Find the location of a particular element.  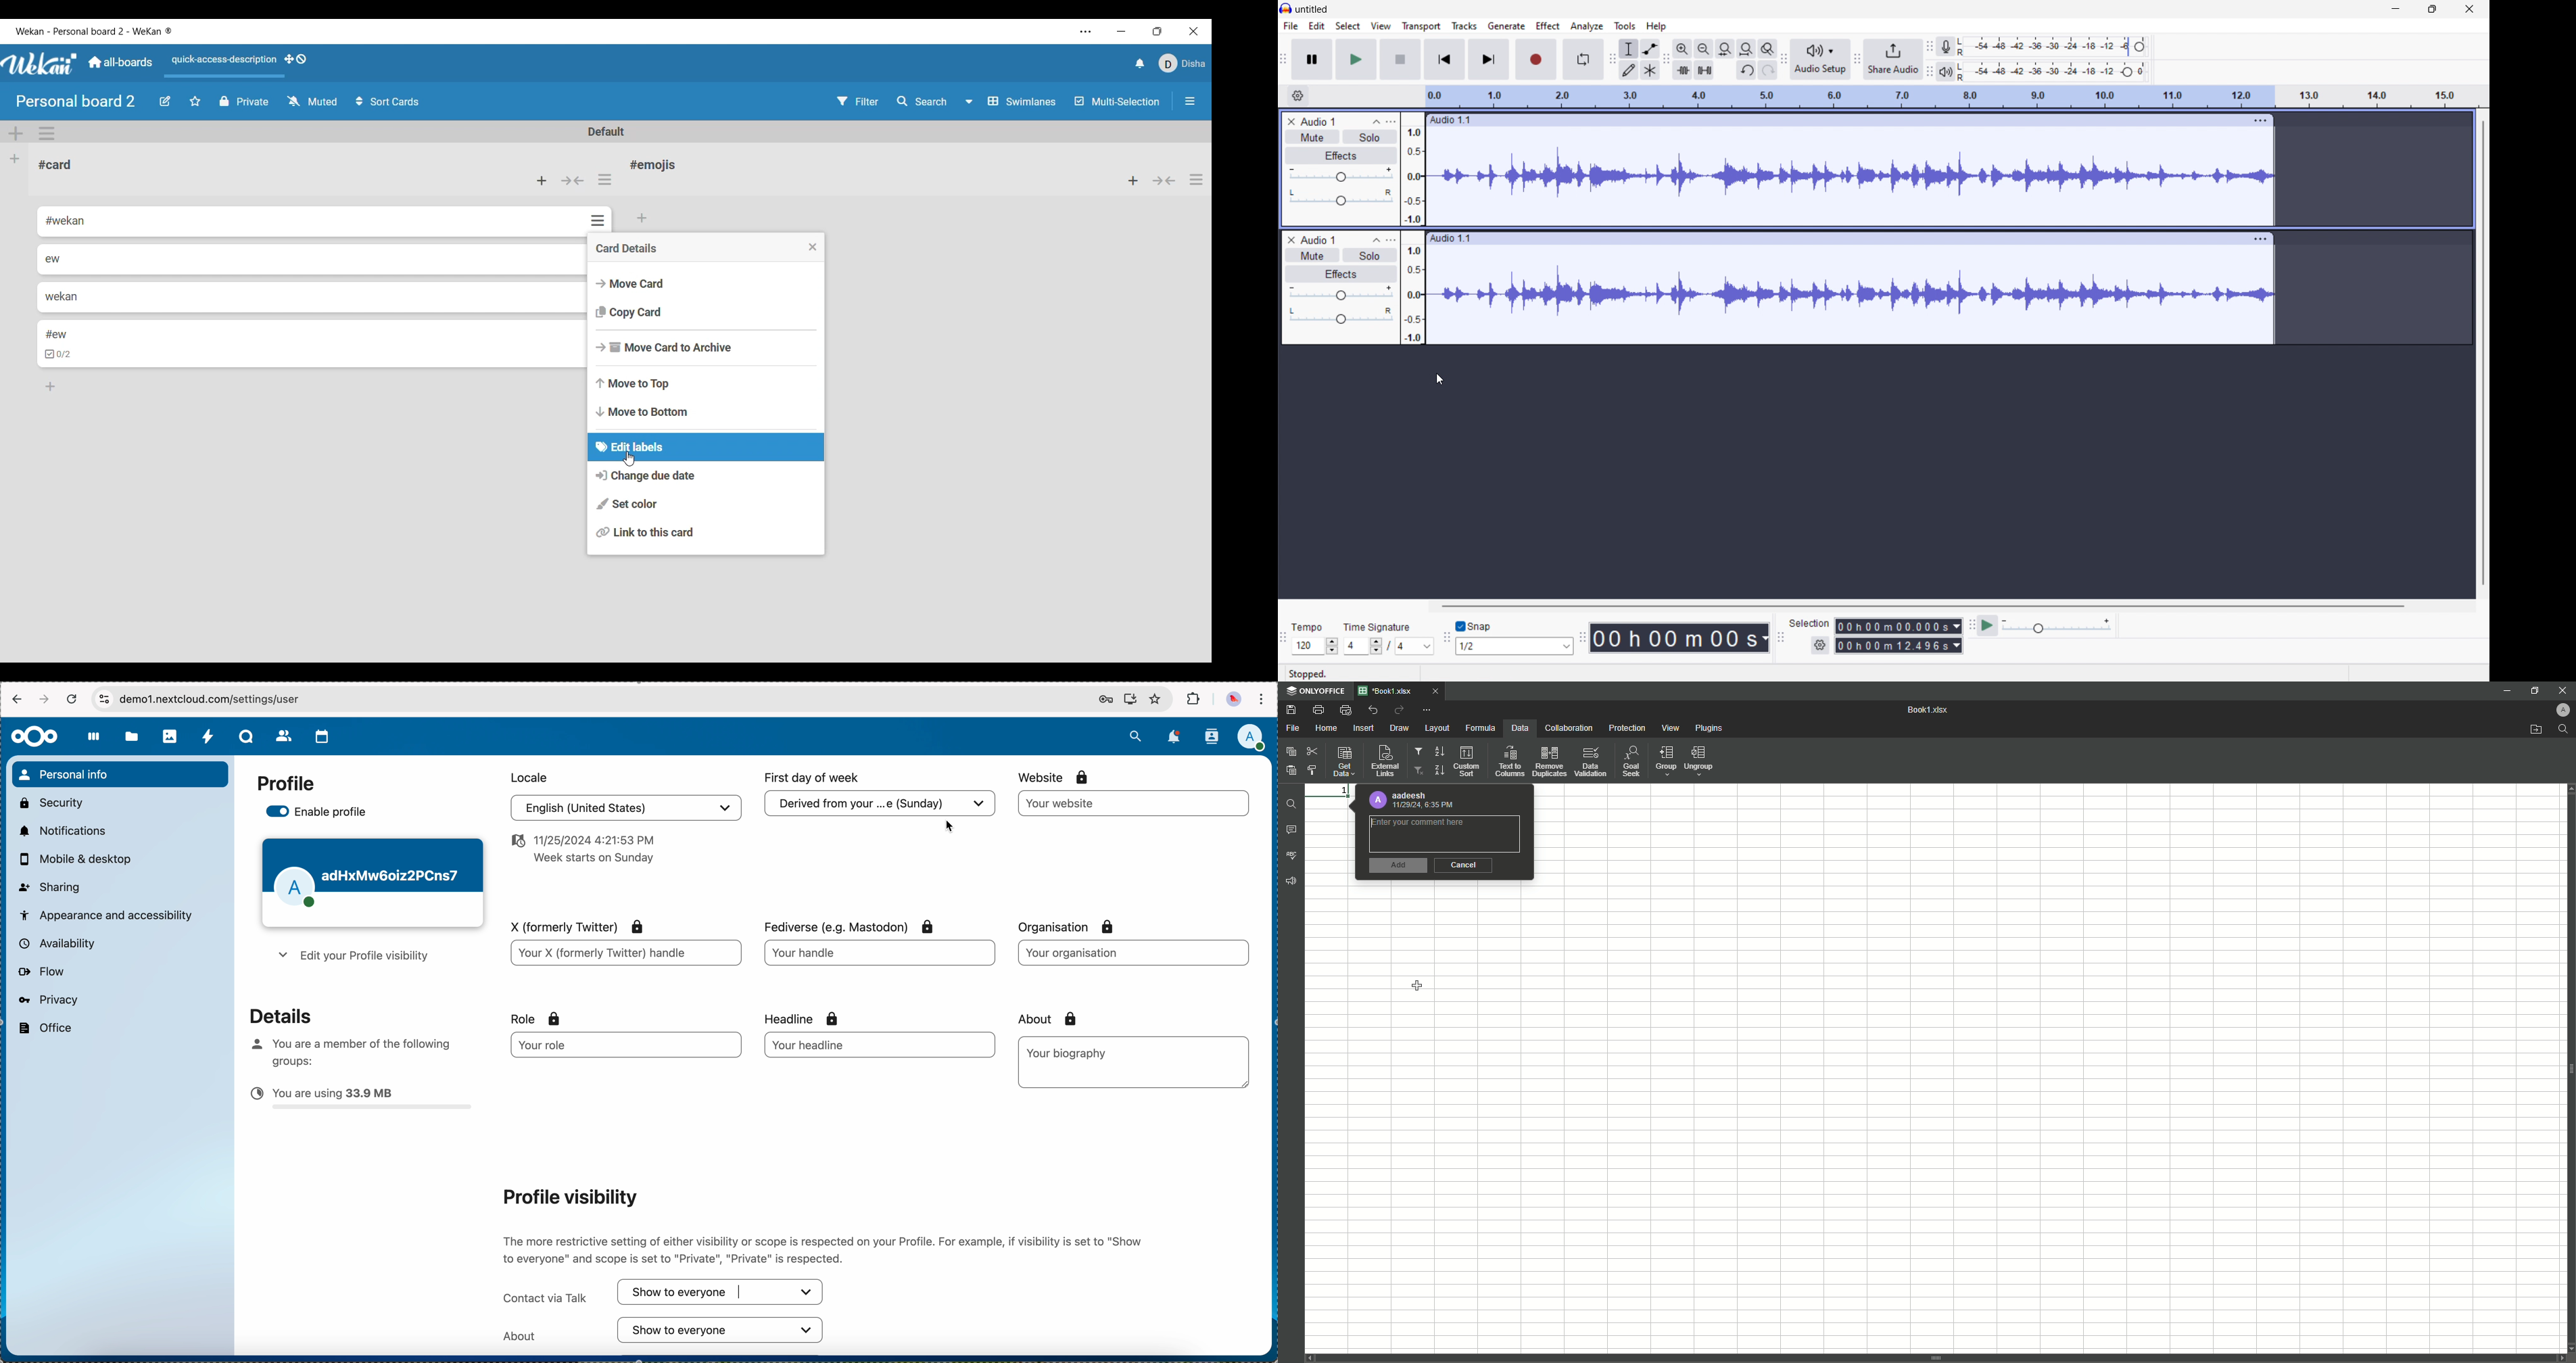

files is located at coordinates (132, 739).